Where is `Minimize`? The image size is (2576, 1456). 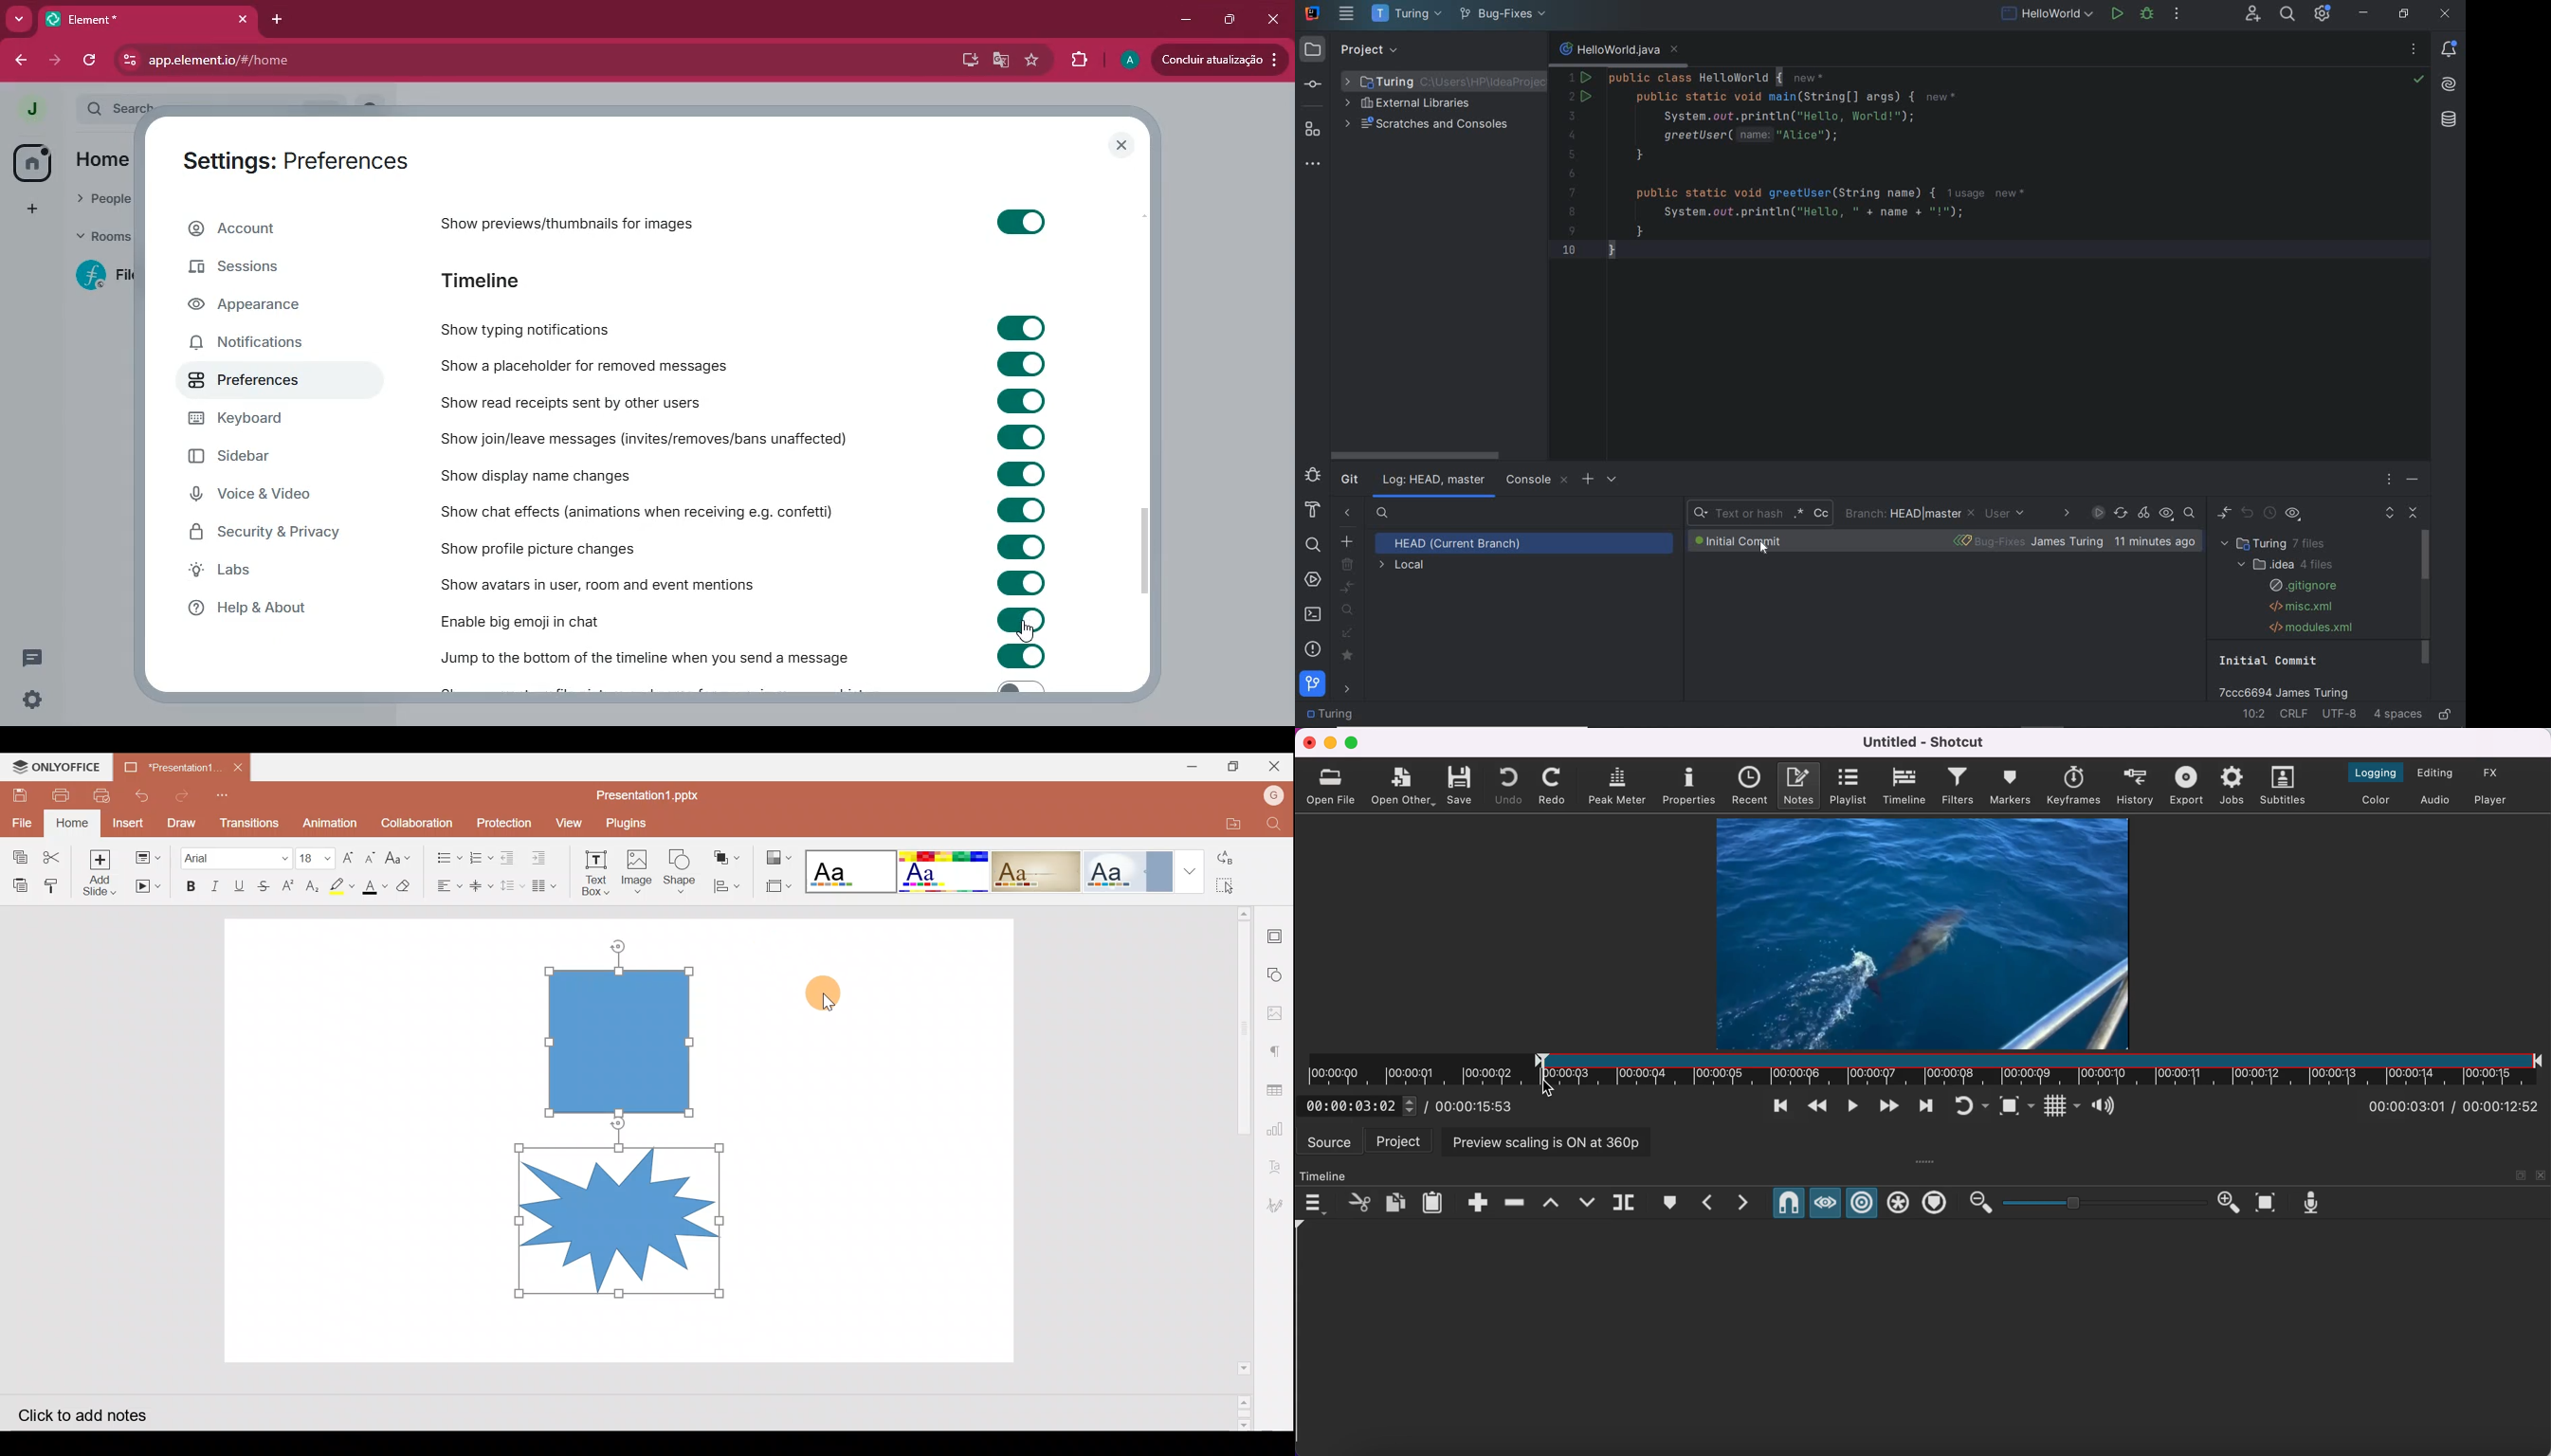 Minimize is located at coordinates (1192, 766).